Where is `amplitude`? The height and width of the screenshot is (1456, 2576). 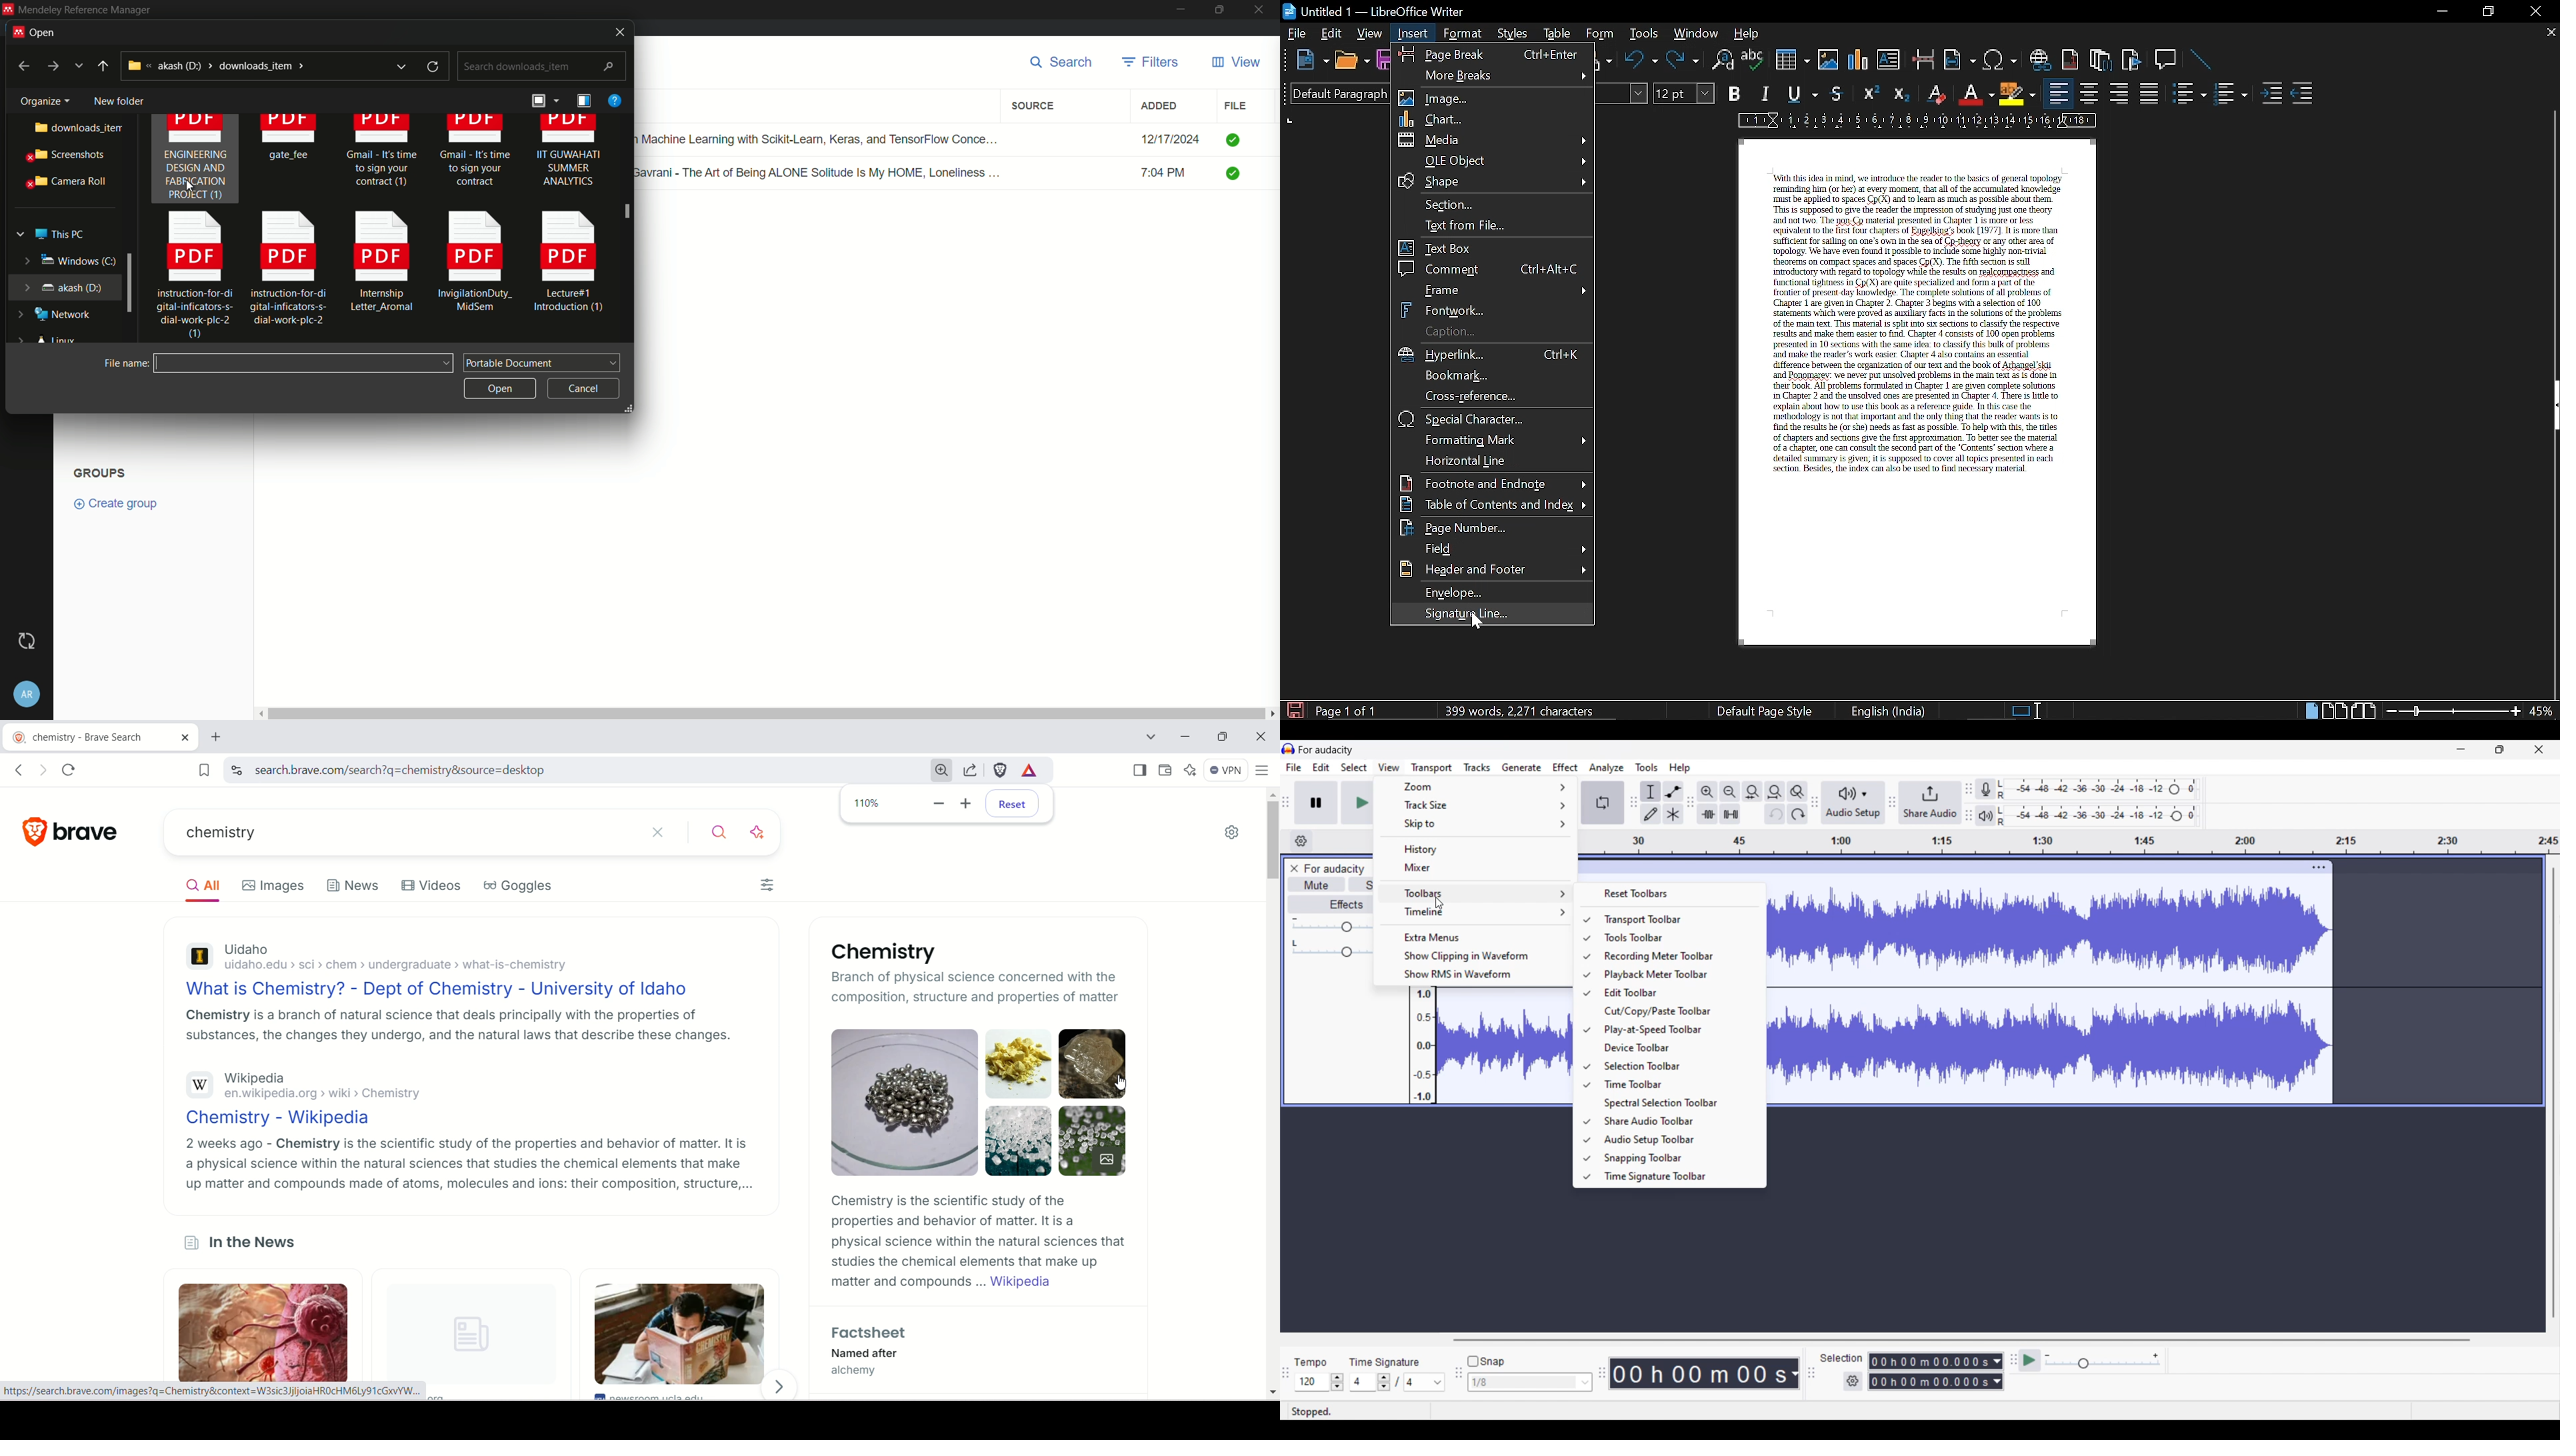
amplitude is located at coordinates (1421, 1047).